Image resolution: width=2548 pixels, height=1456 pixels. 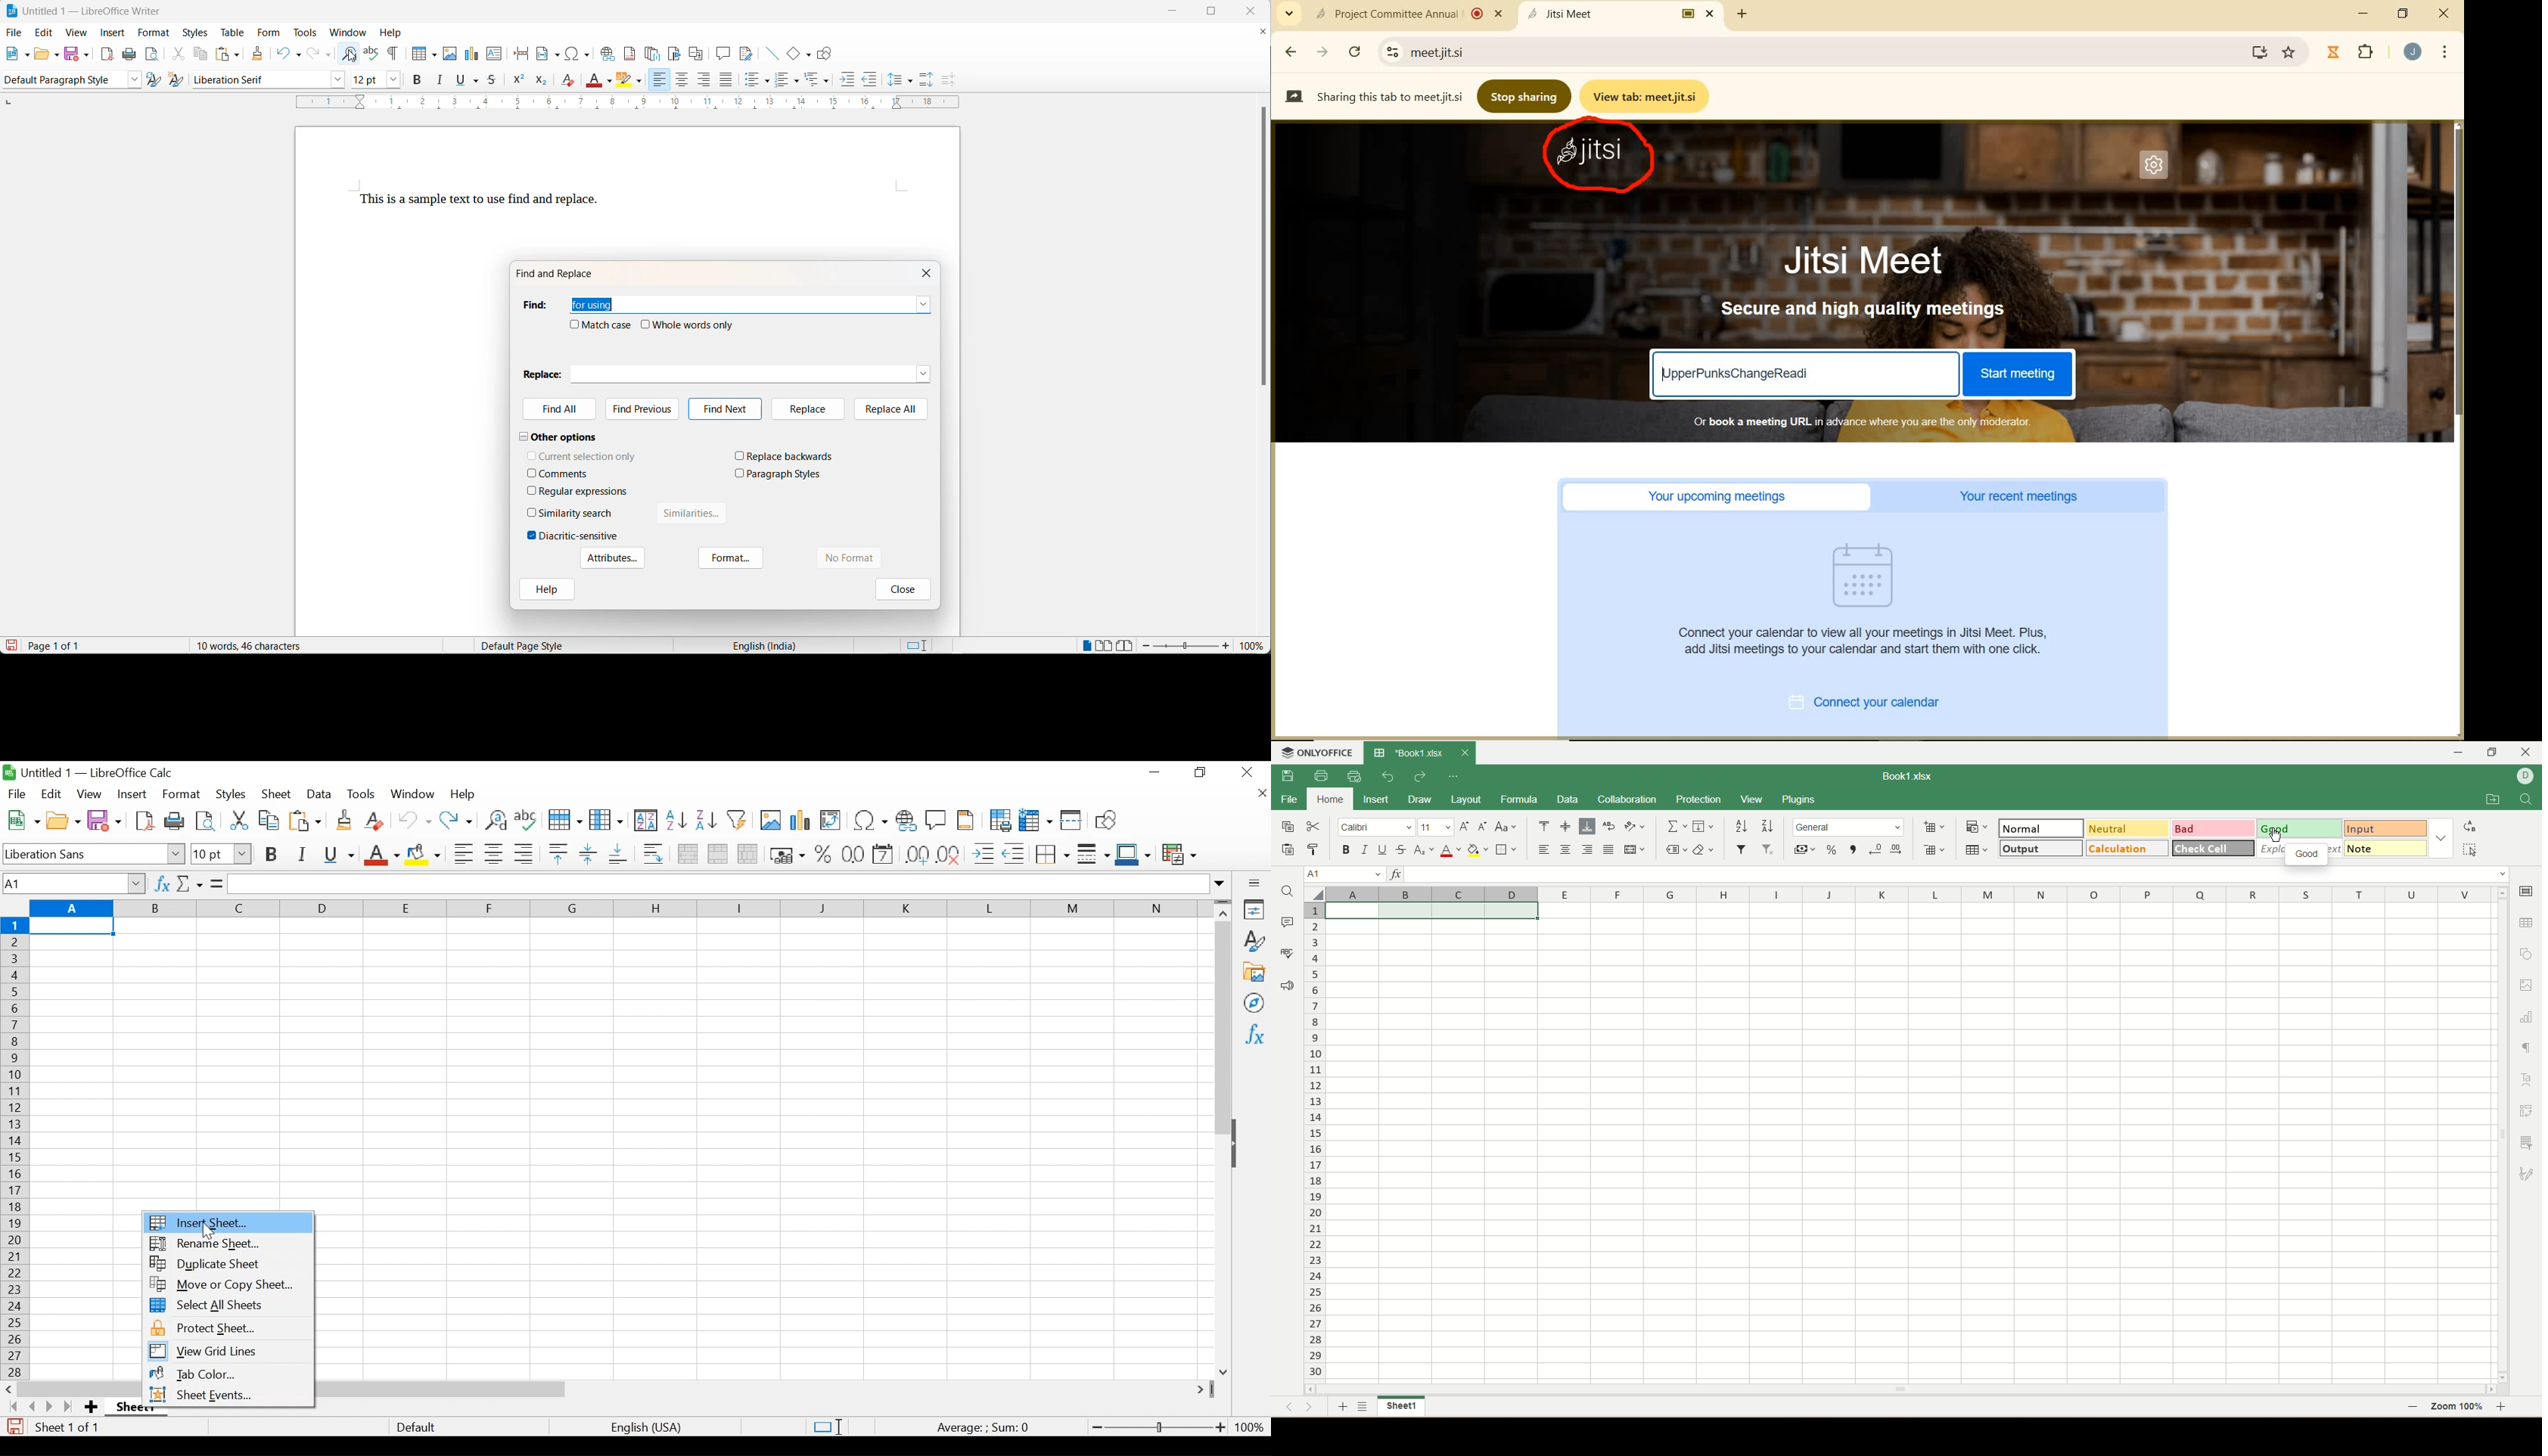 What do you see at coordinates (132, 794) in the screenshot?
I see `Insert` at bounding box center [132, 794].